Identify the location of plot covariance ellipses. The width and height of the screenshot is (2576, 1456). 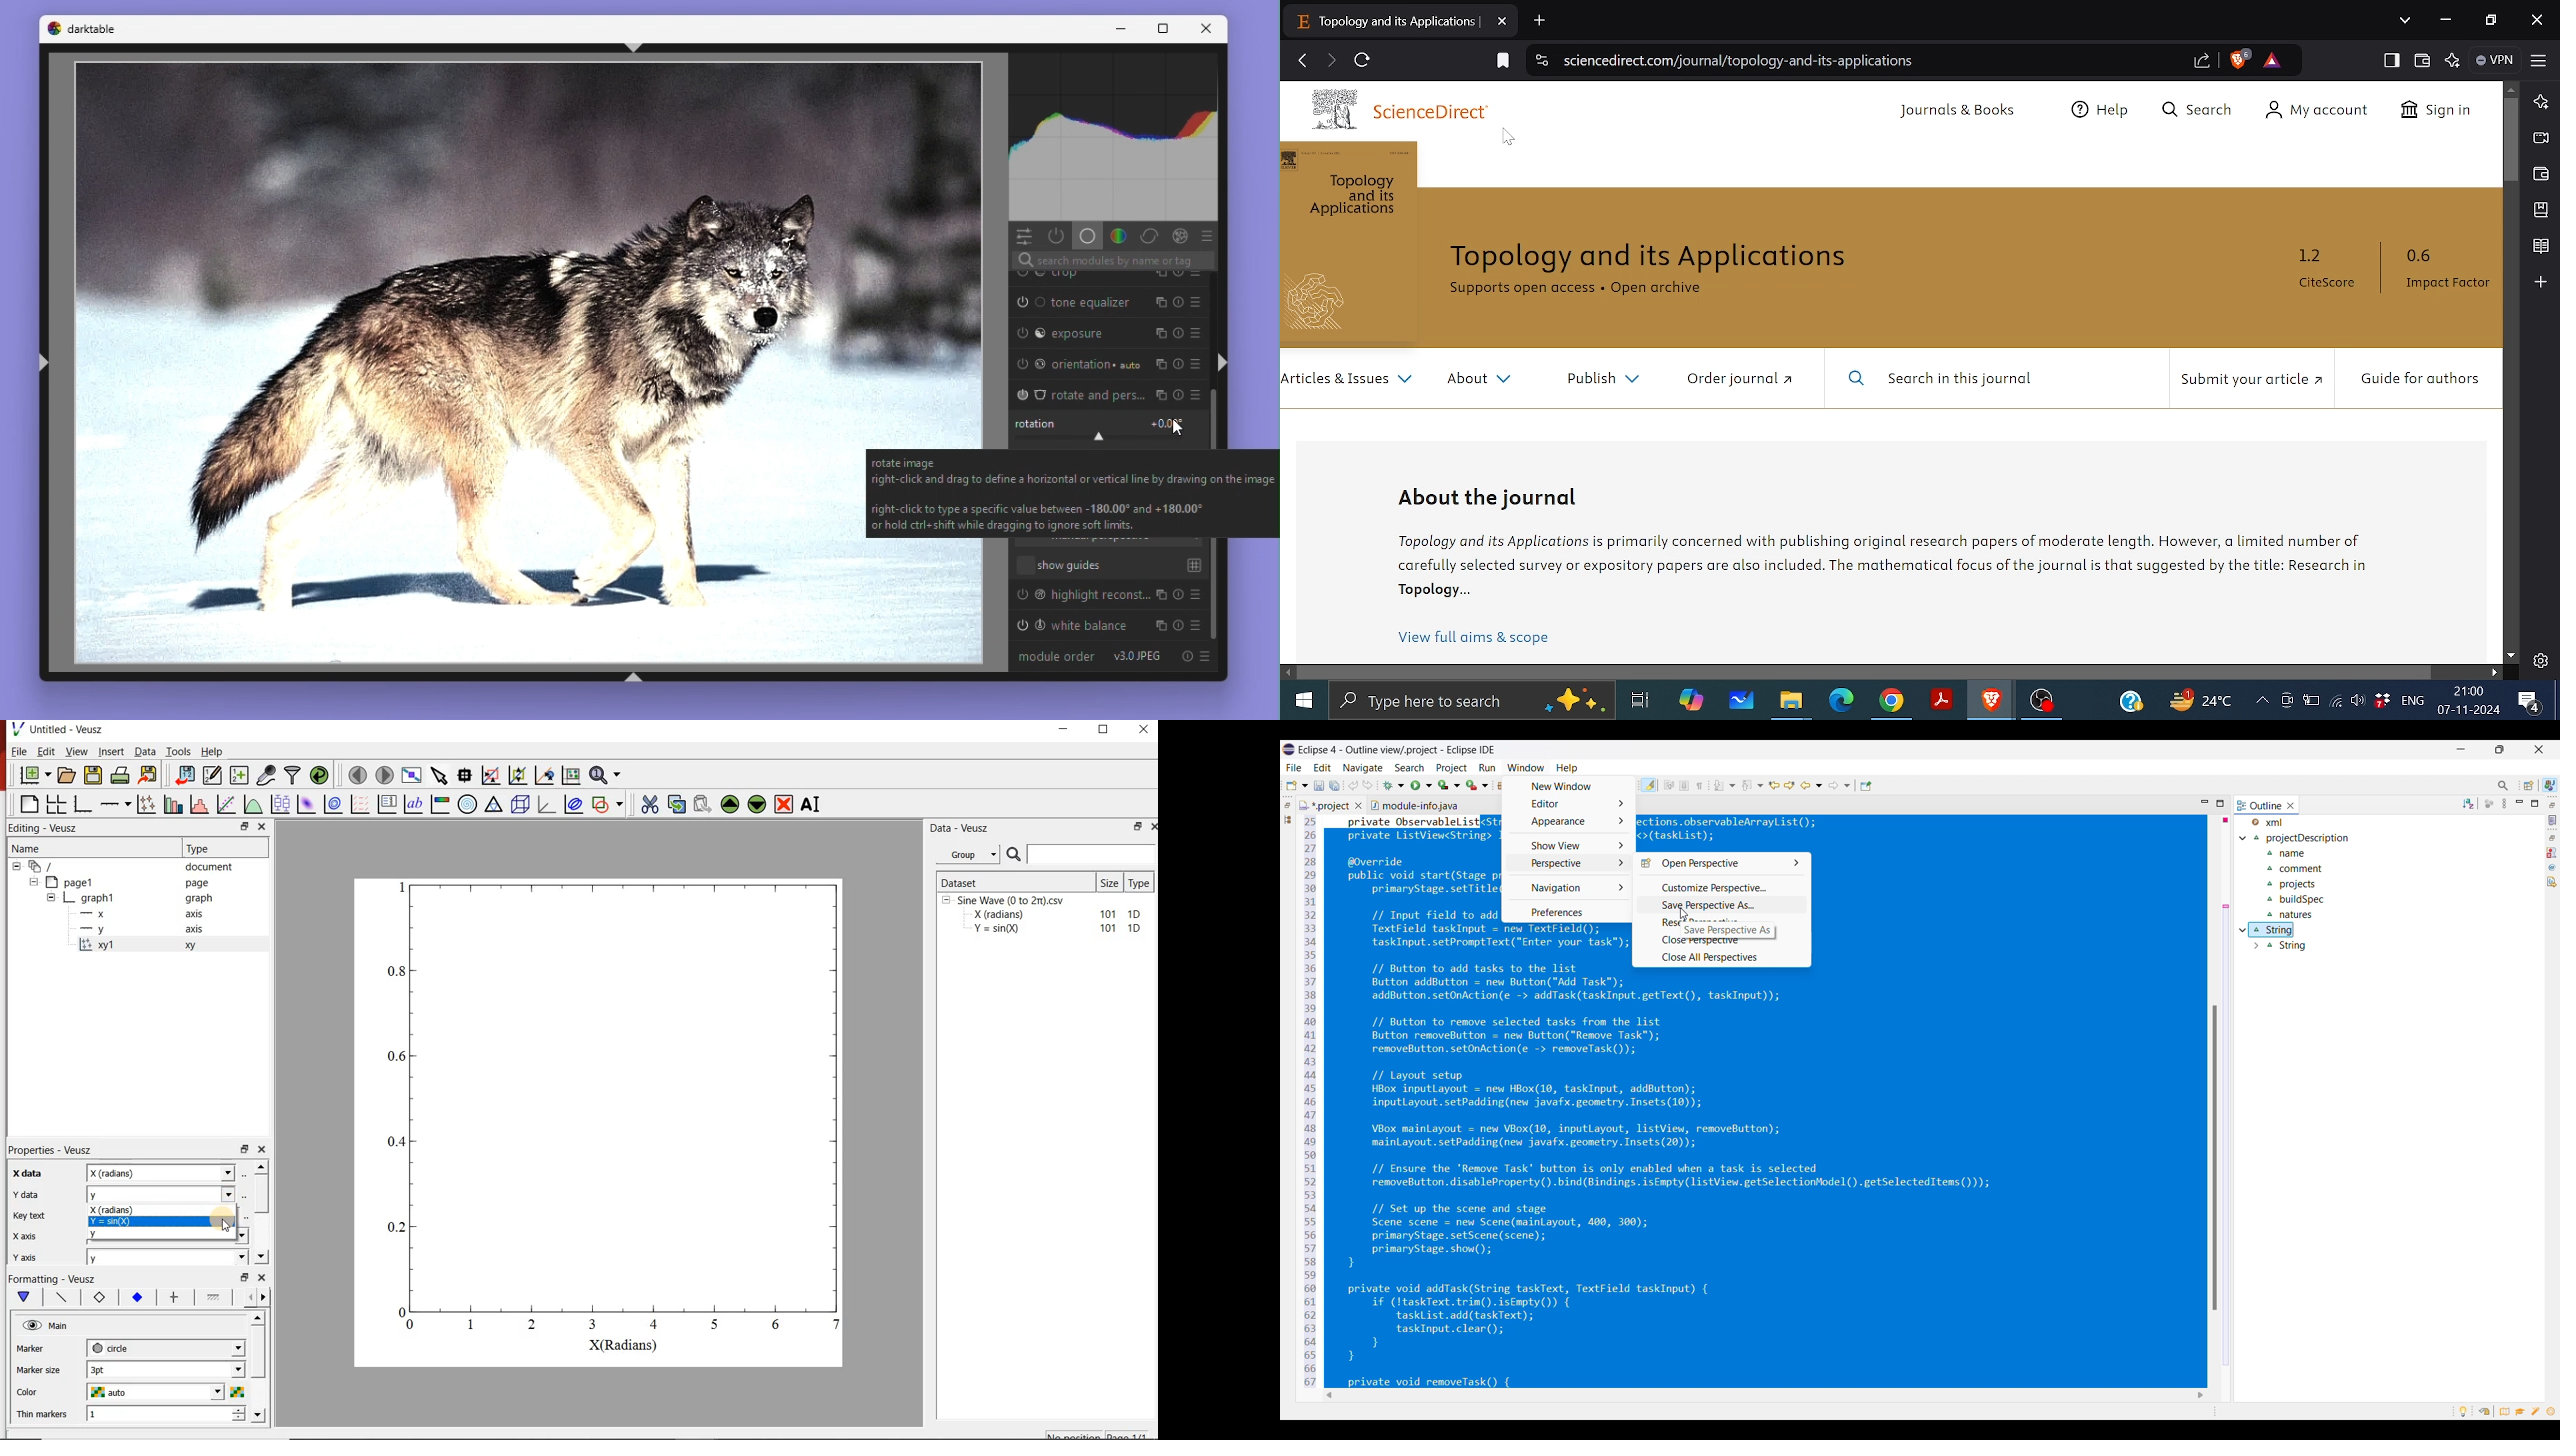
(573, 803).